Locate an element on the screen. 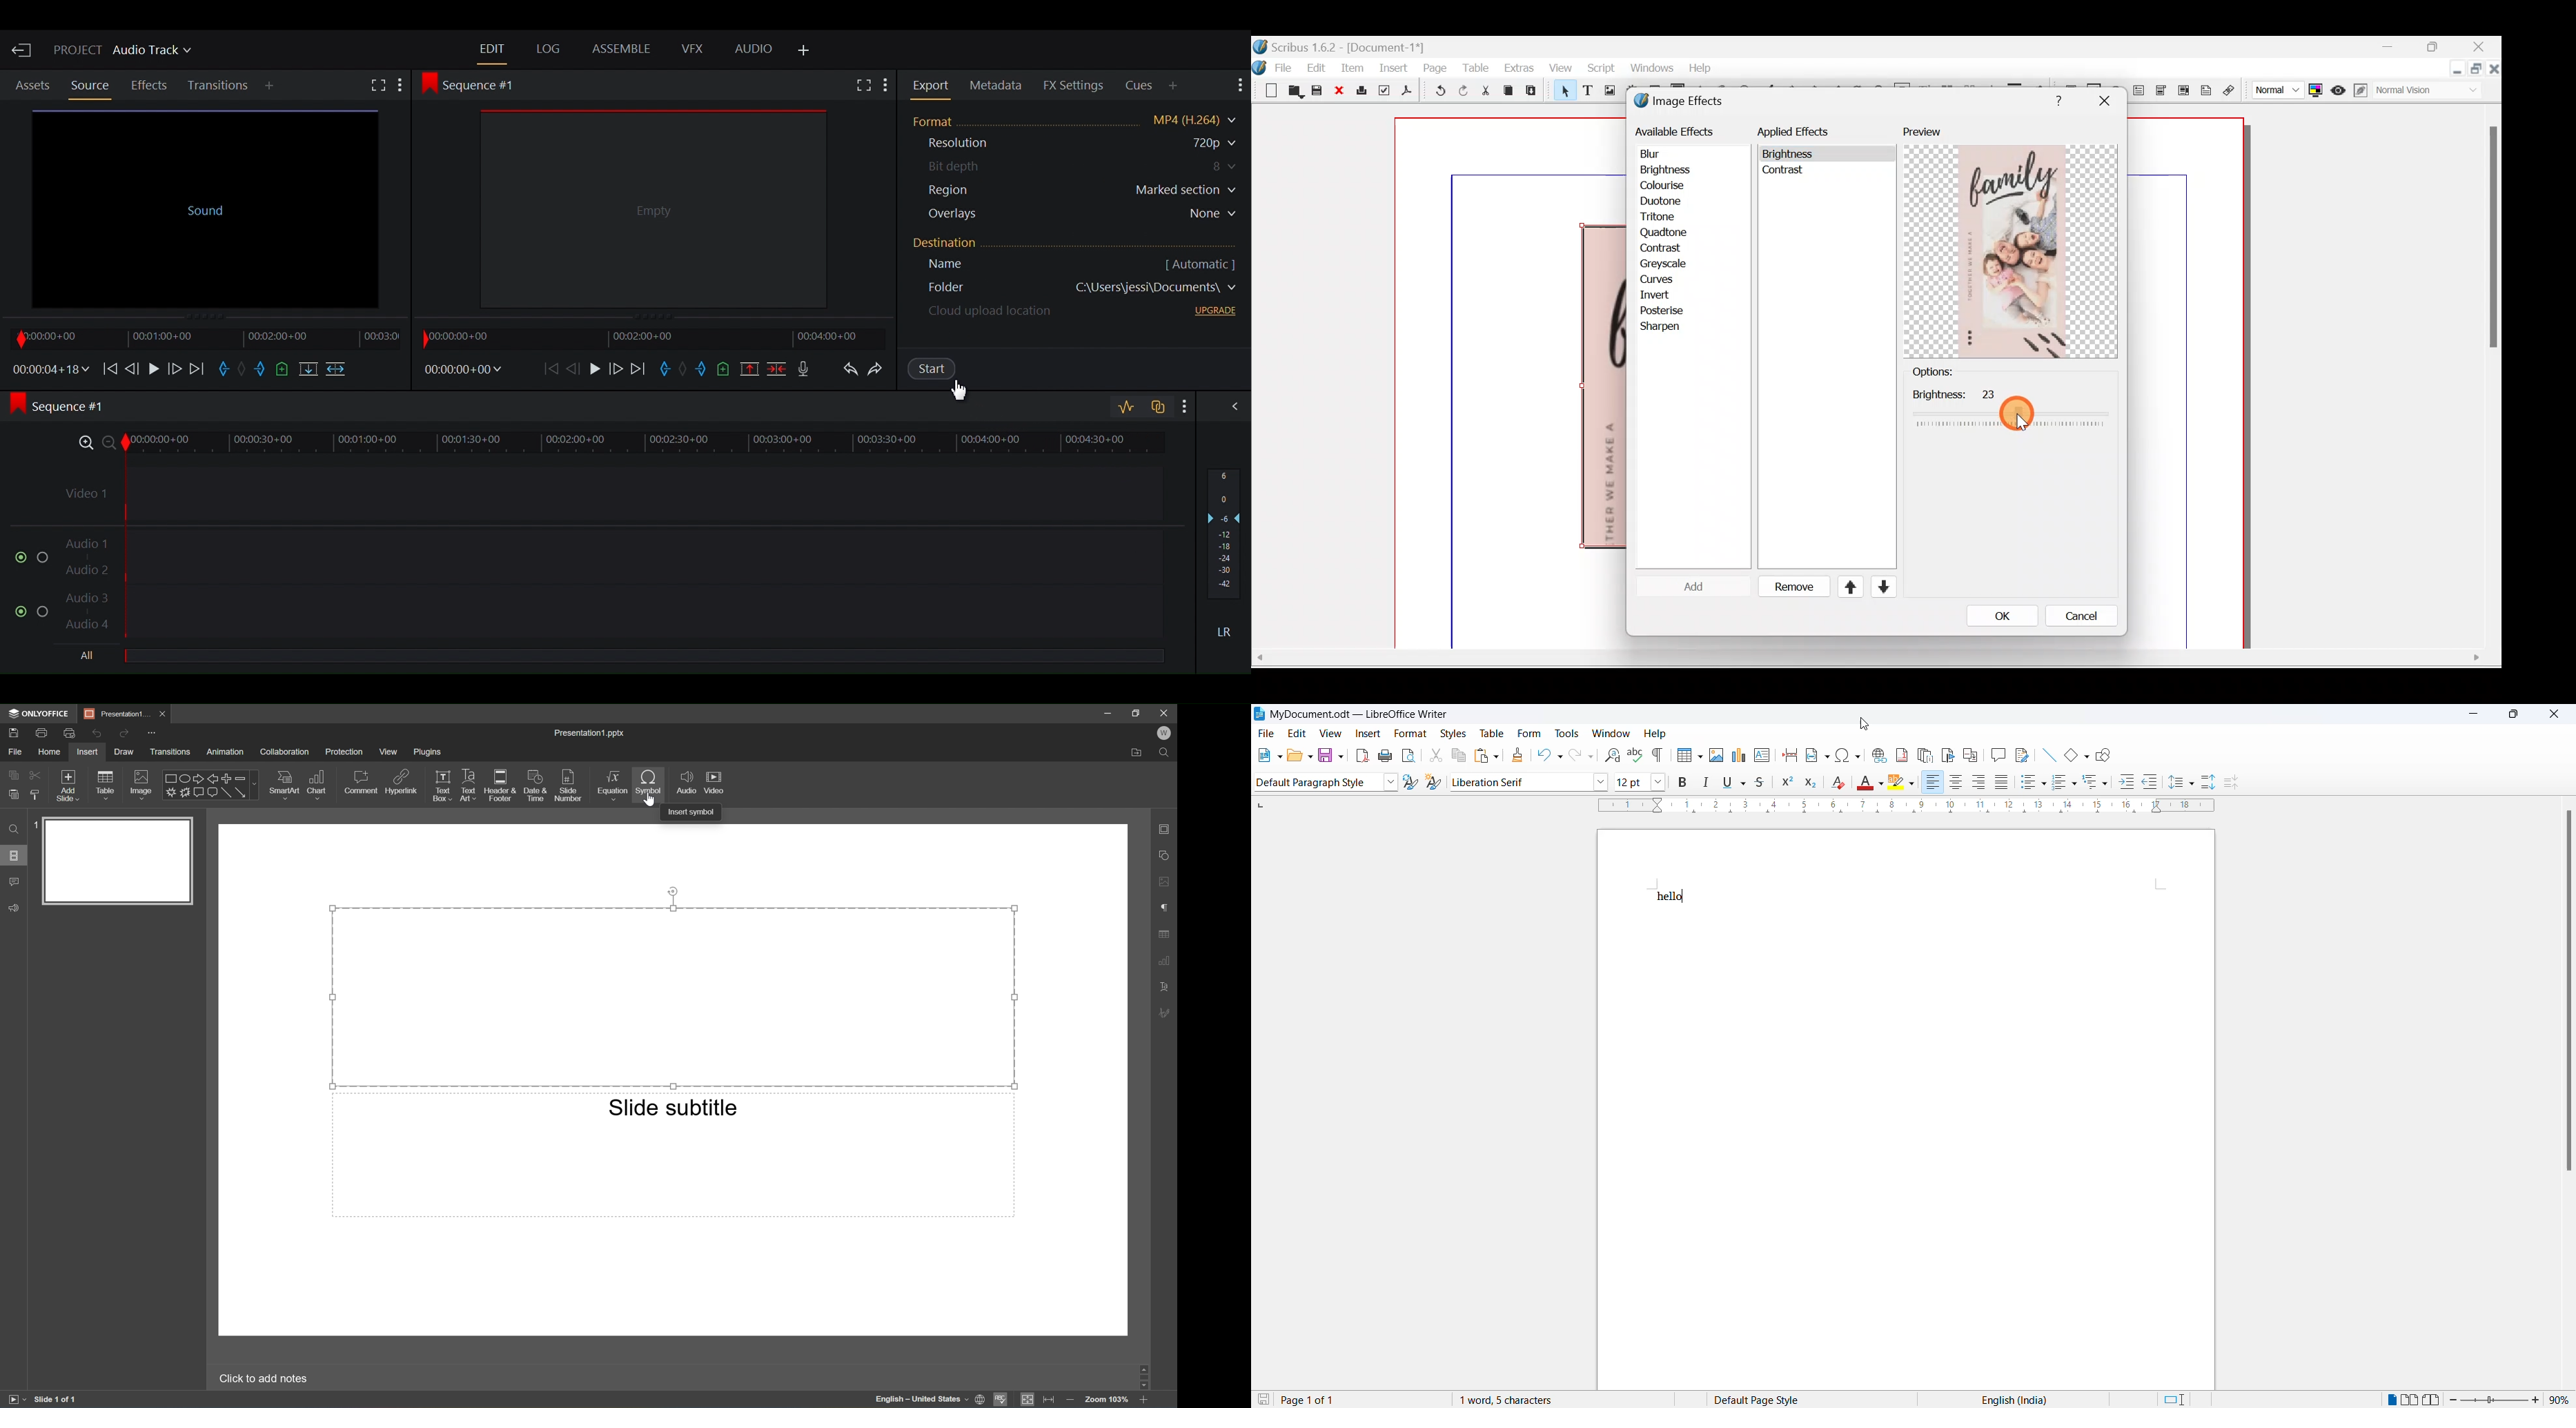 The width and height of the screenshot is (2576, 1428). Insert line is located at coordinates (2048, 756).